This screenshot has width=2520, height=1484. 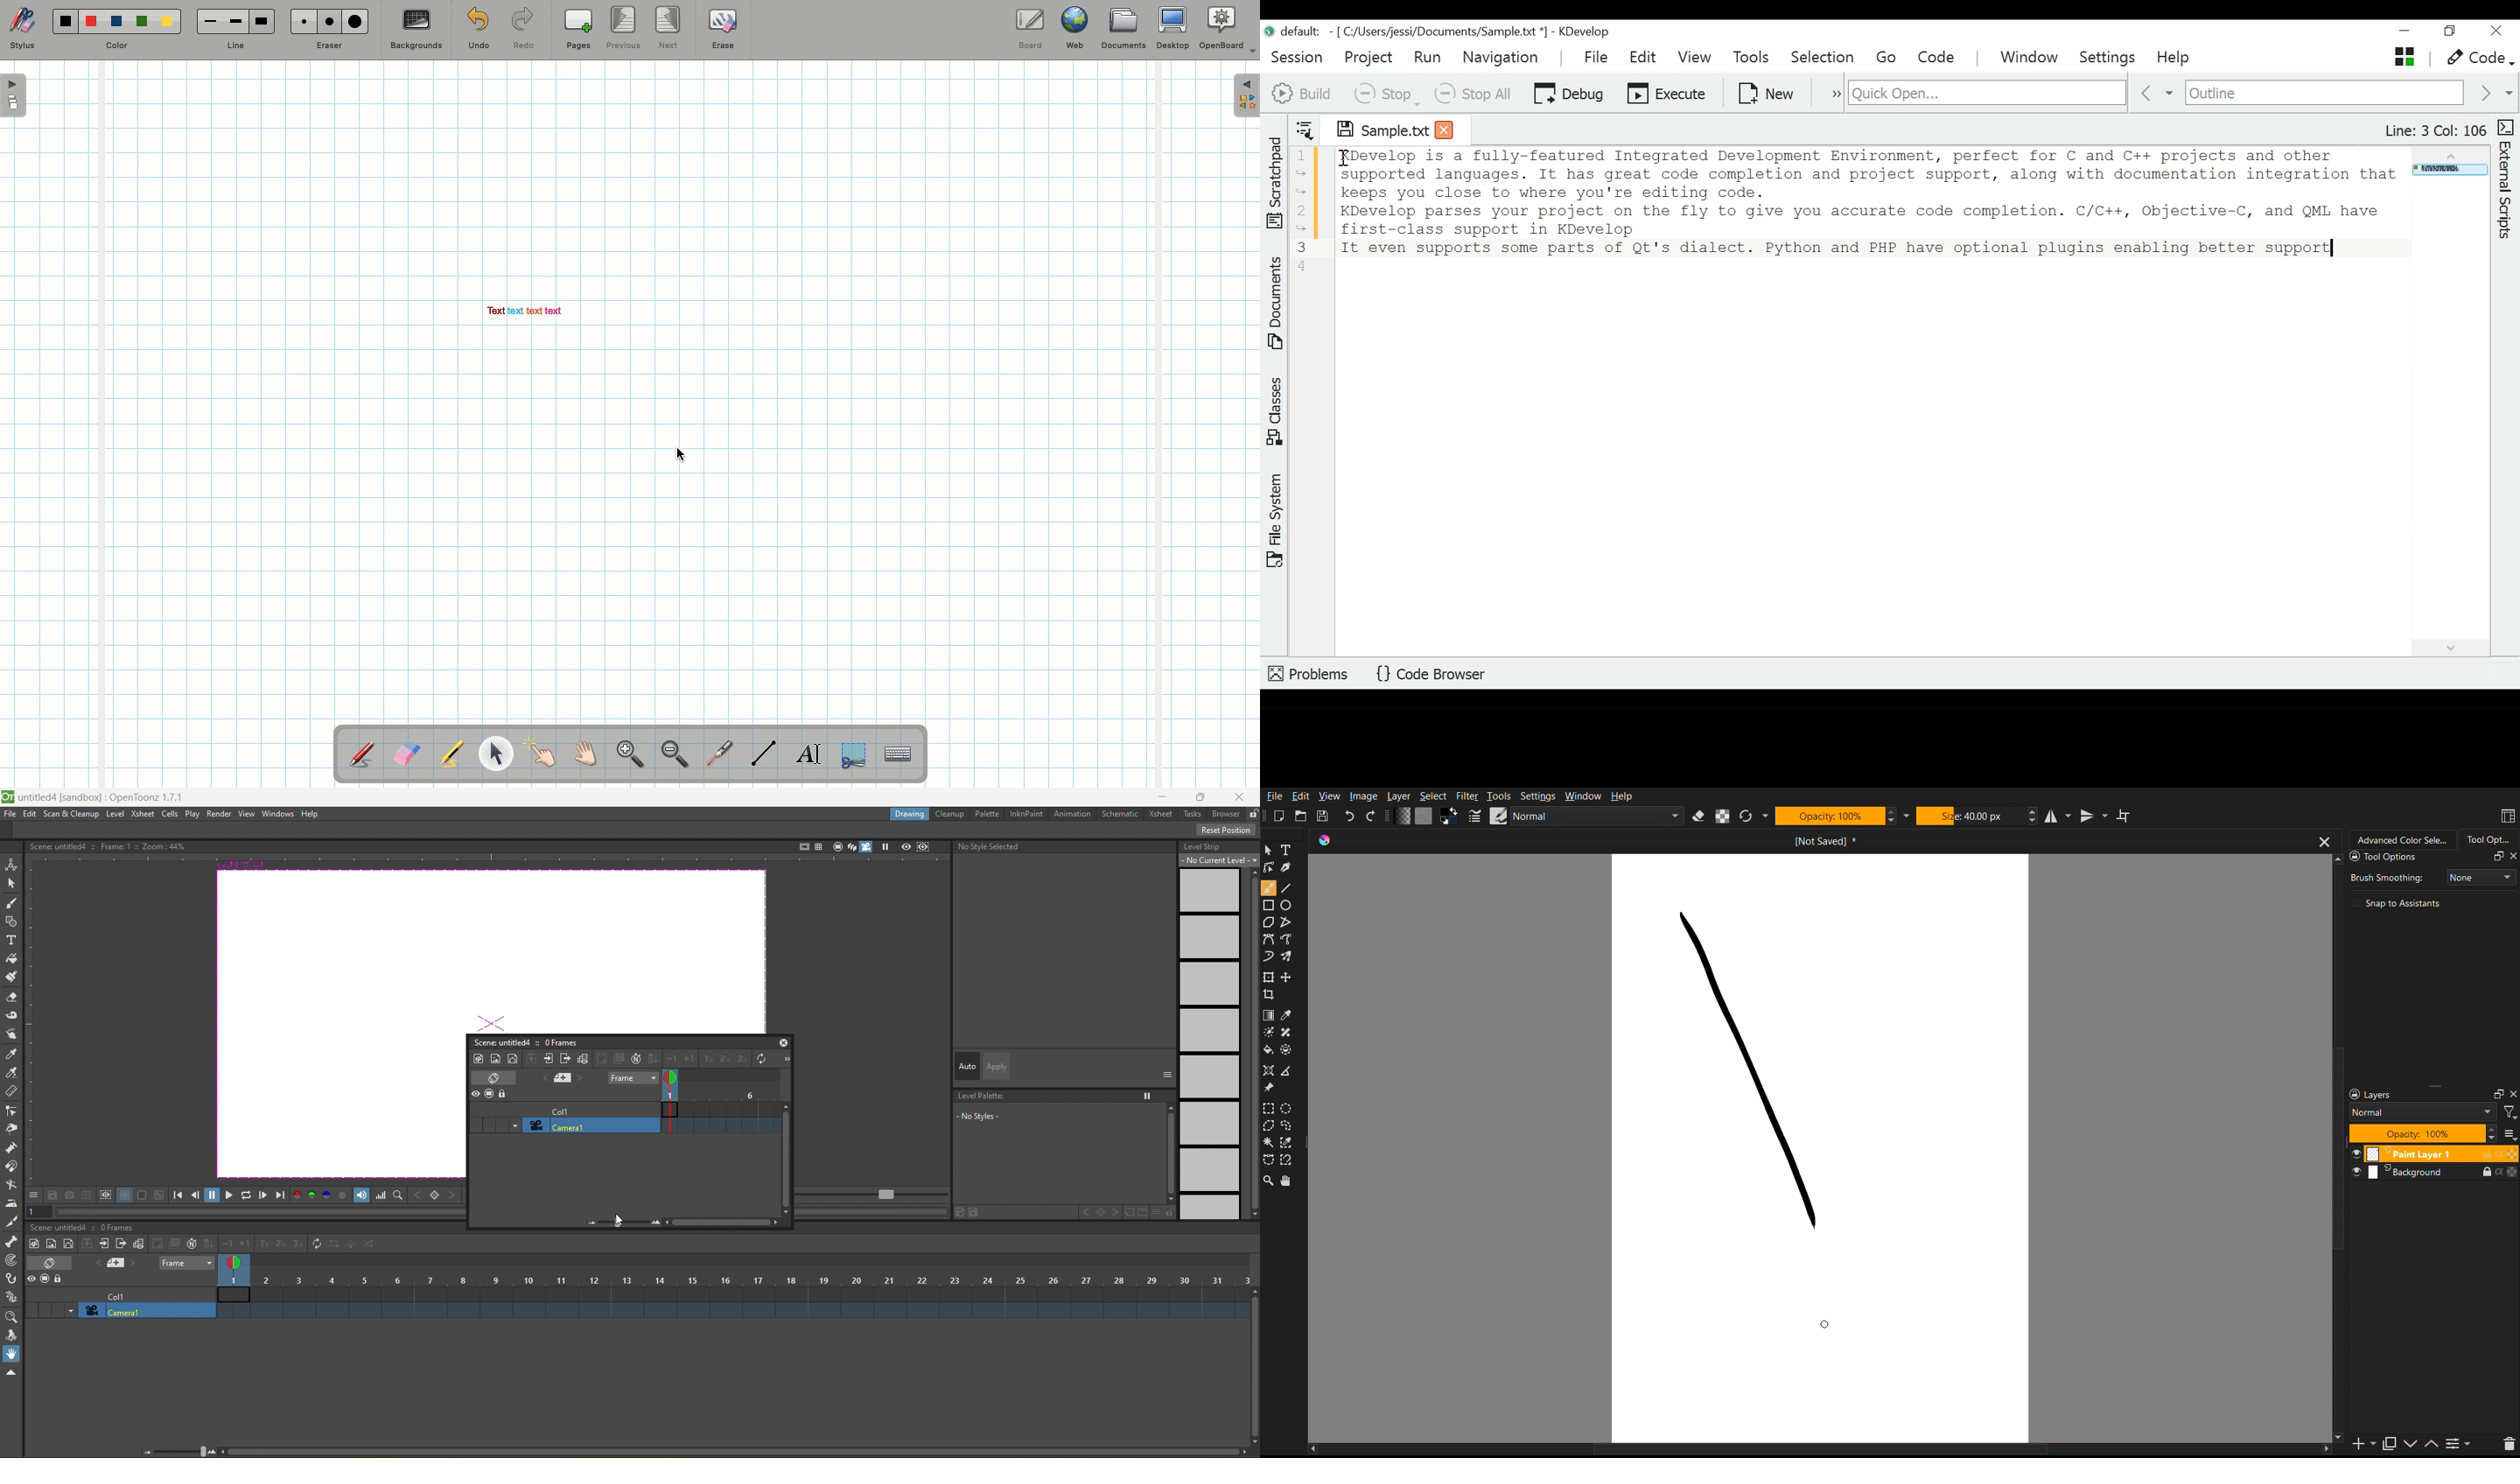 What do you see at coordinates (10, 1374) in the screenshot?
I see `hide toolbar` at bounding box center [10, 1374].